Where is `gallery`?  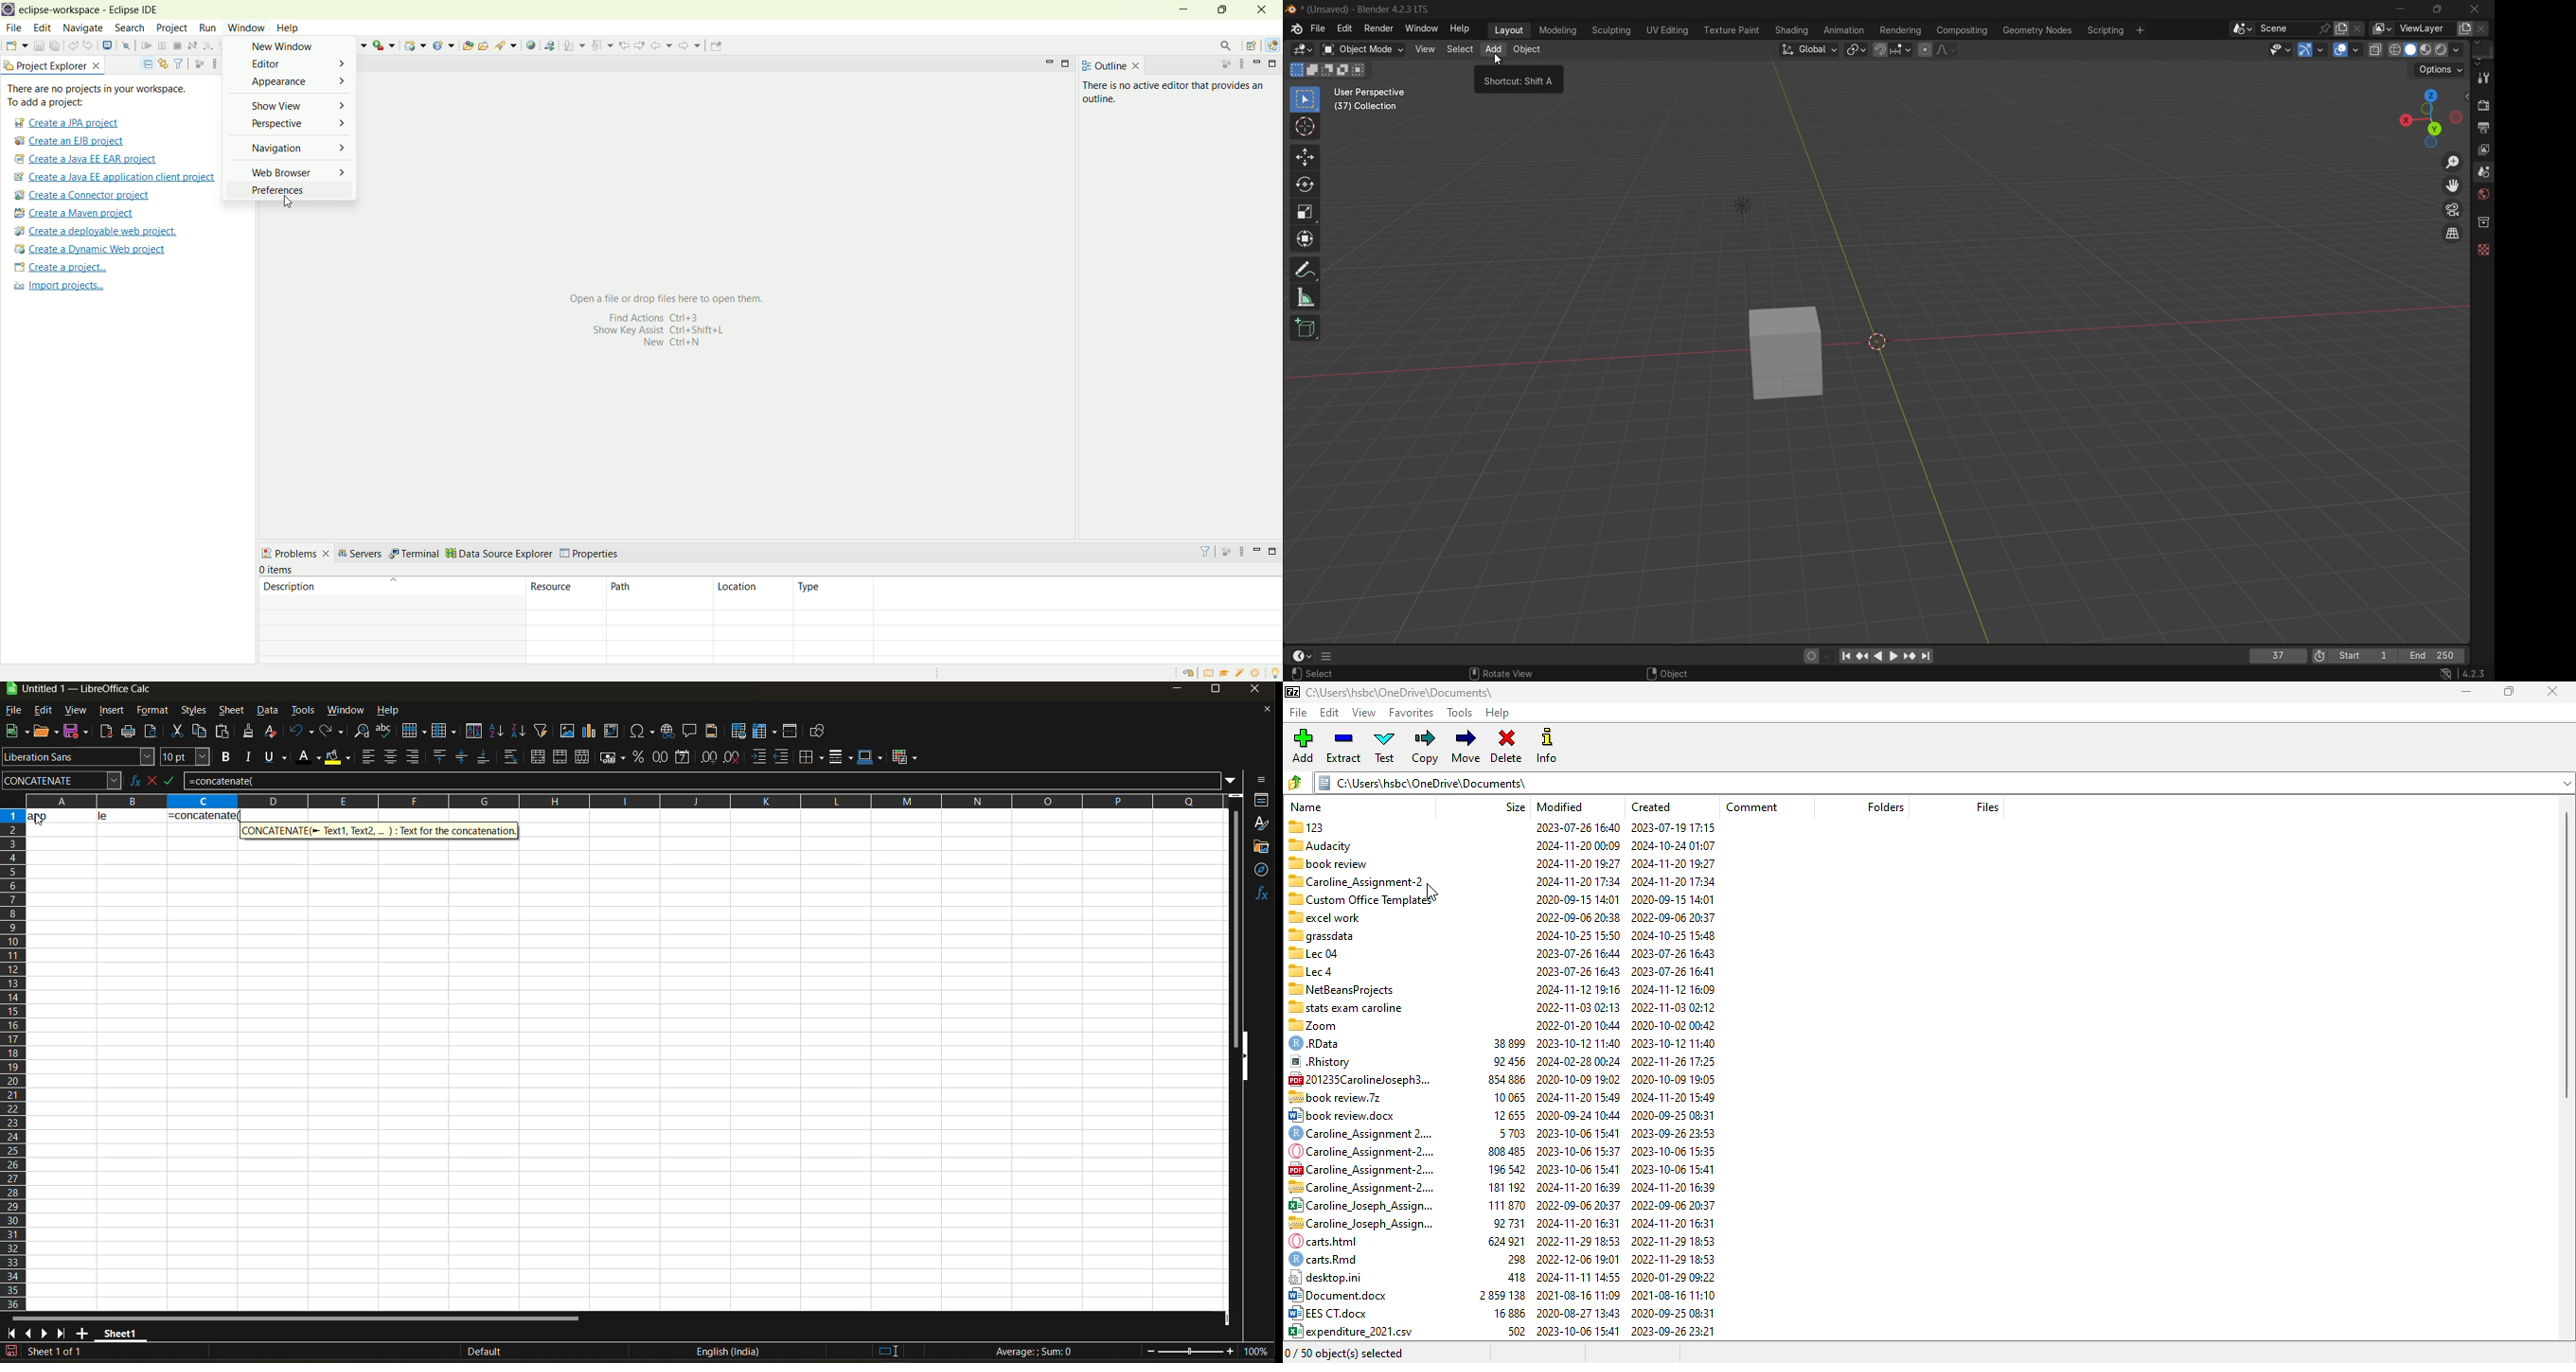
gallery is located at coordinates (1262, 848).